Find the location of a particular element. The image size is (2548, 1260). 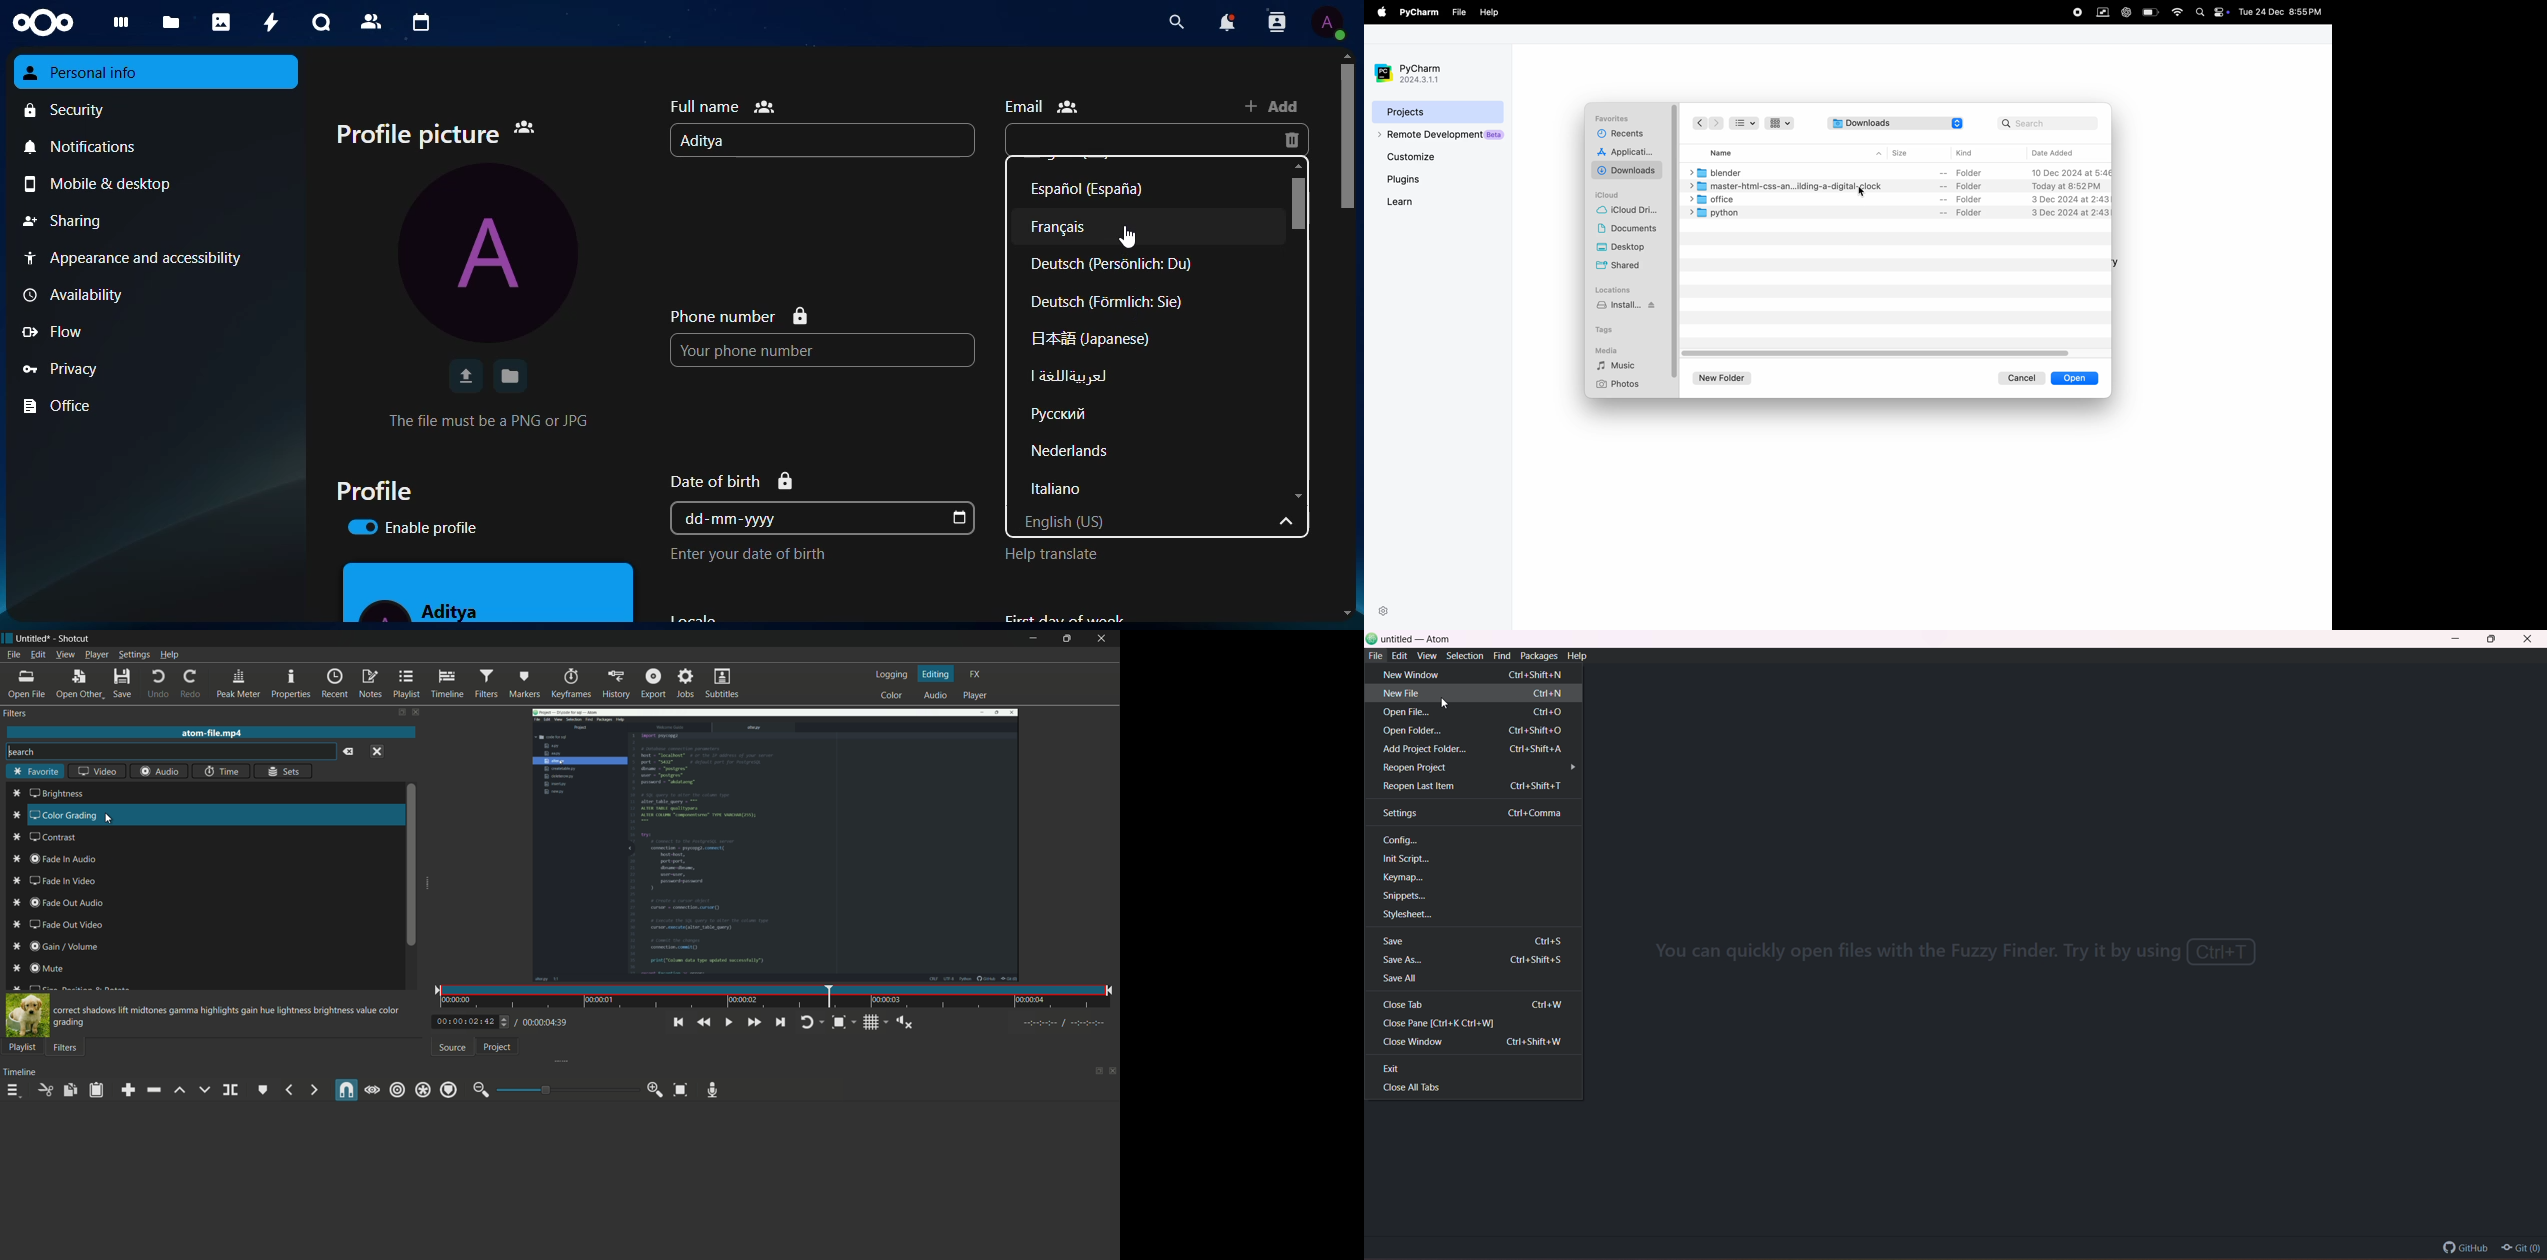

Help is located at coordinates (1579, 656).